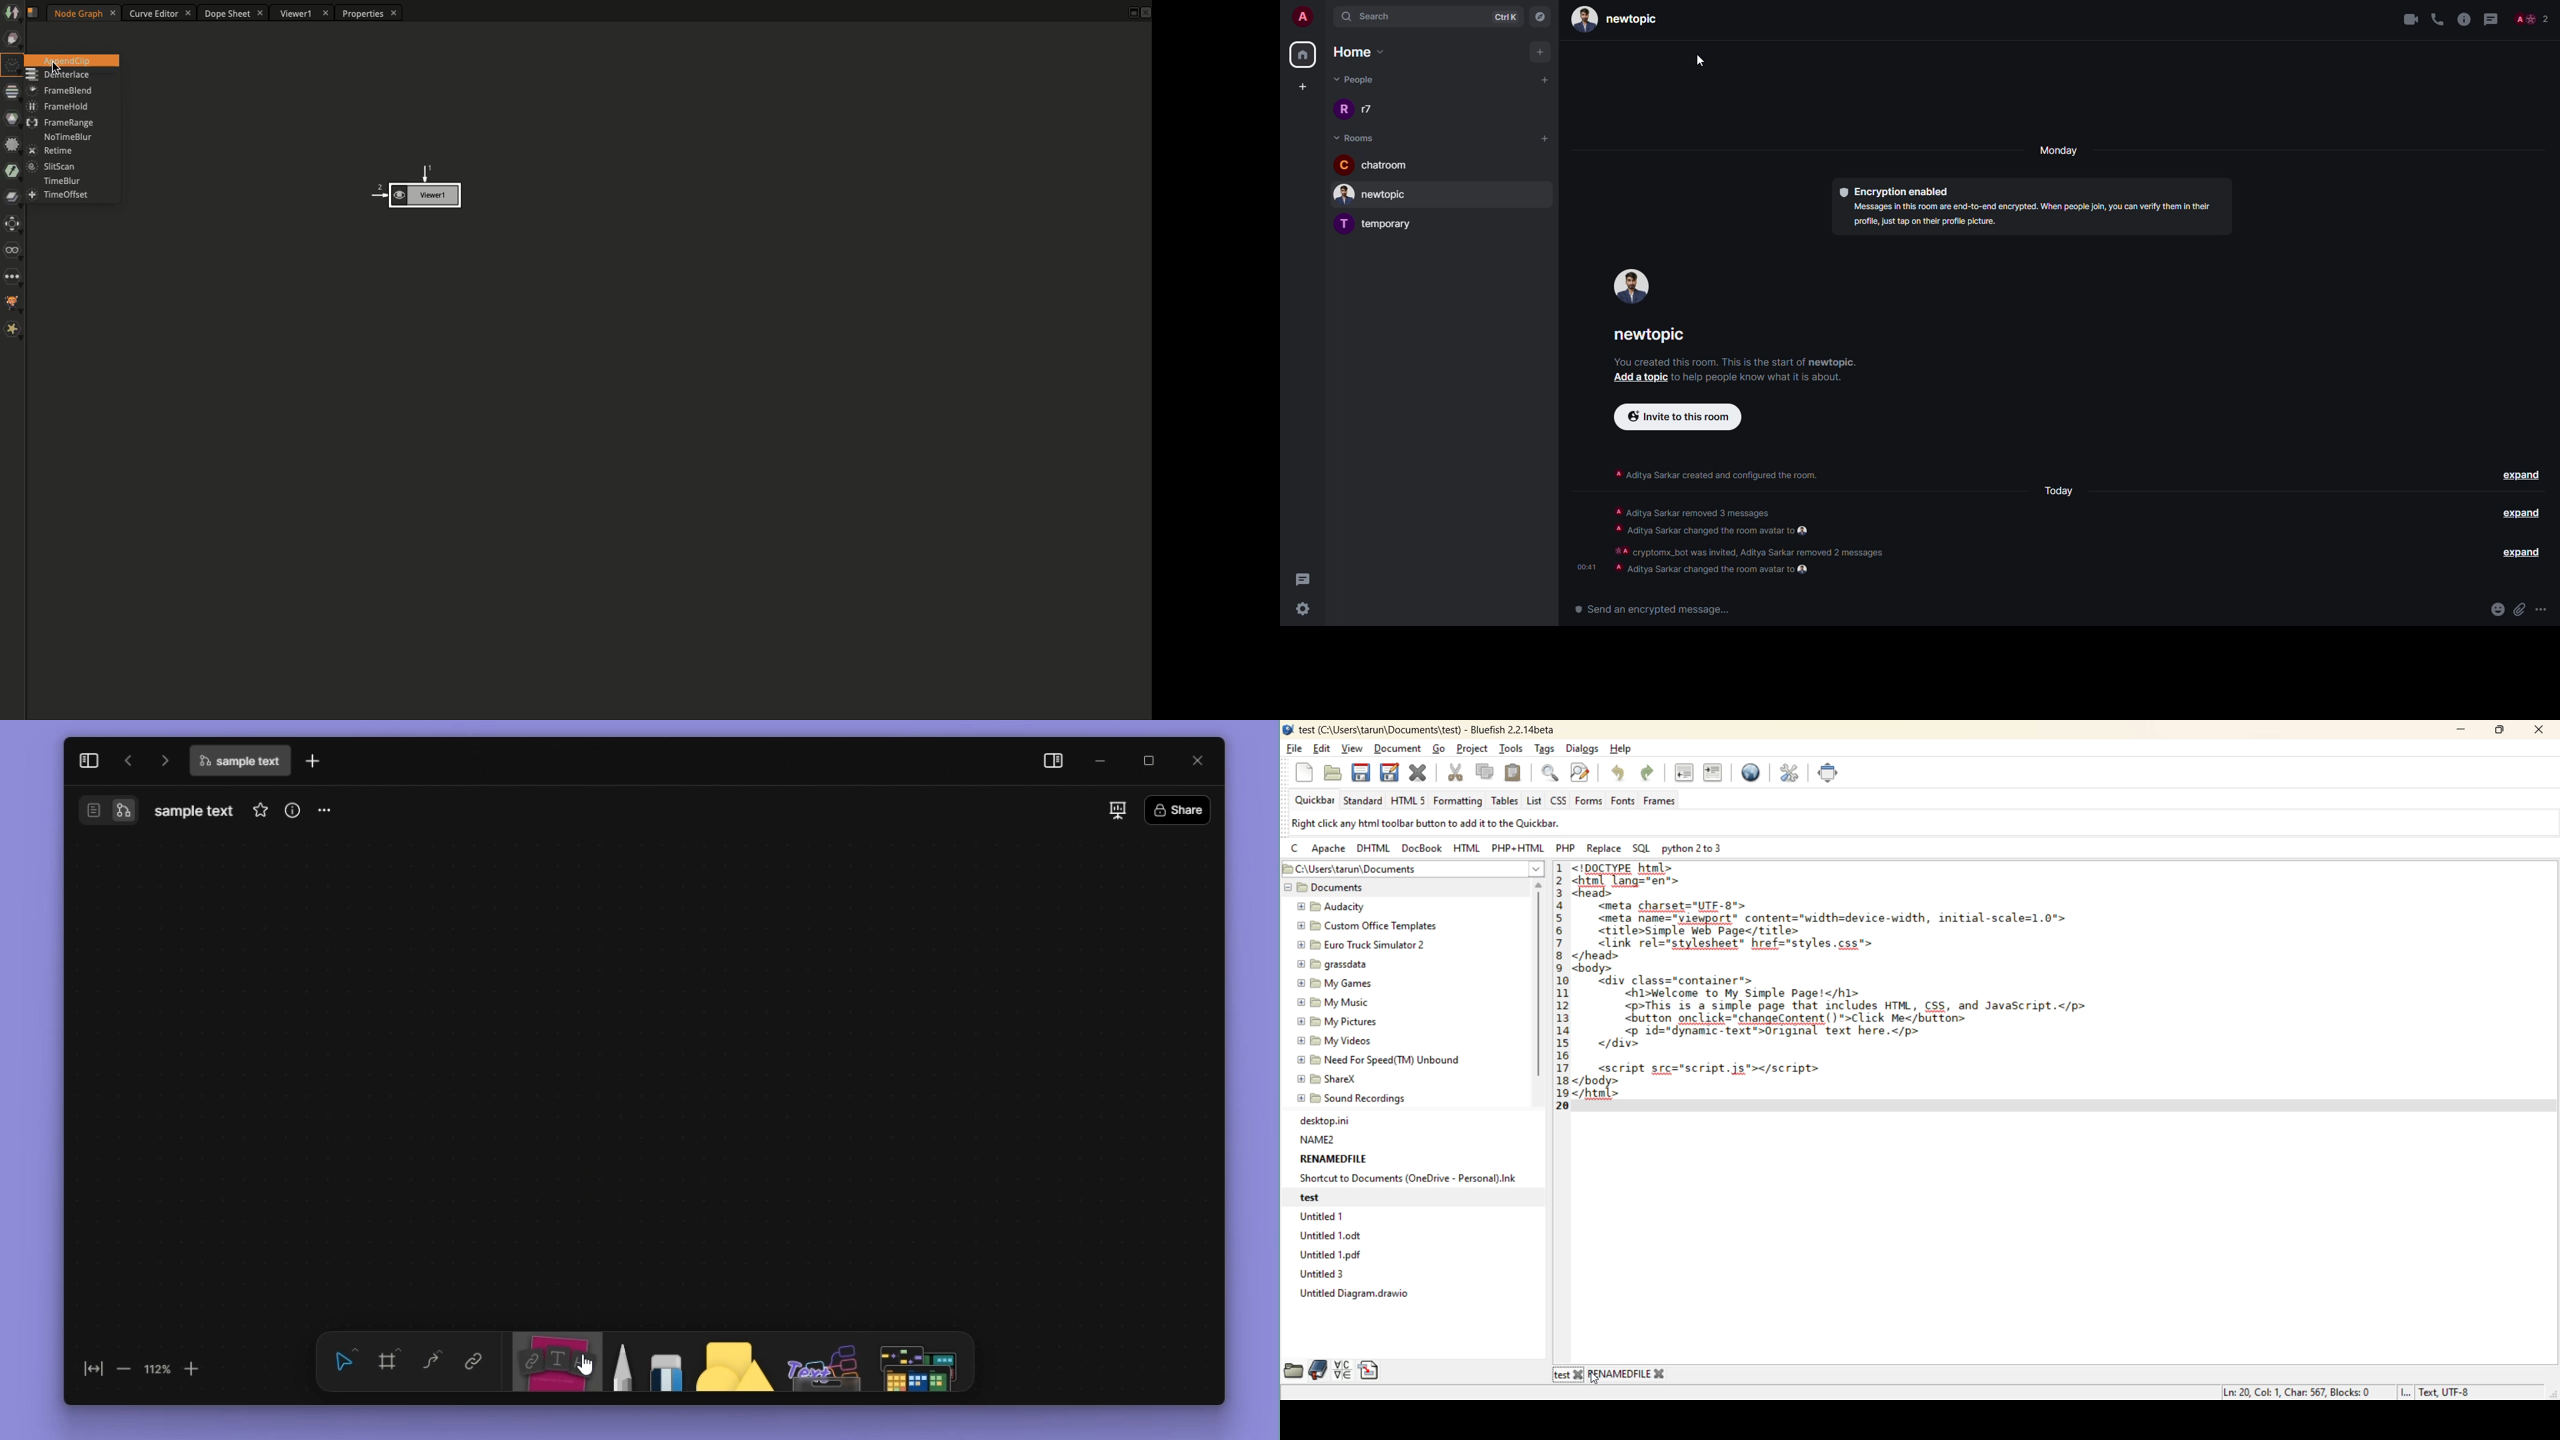 Image resolution: width=2576 pixels, height=1456 pixels. What do you see at coordinates (1662, 801) in the screenshot?
I see `frames` at bounding box center [1662, 801].